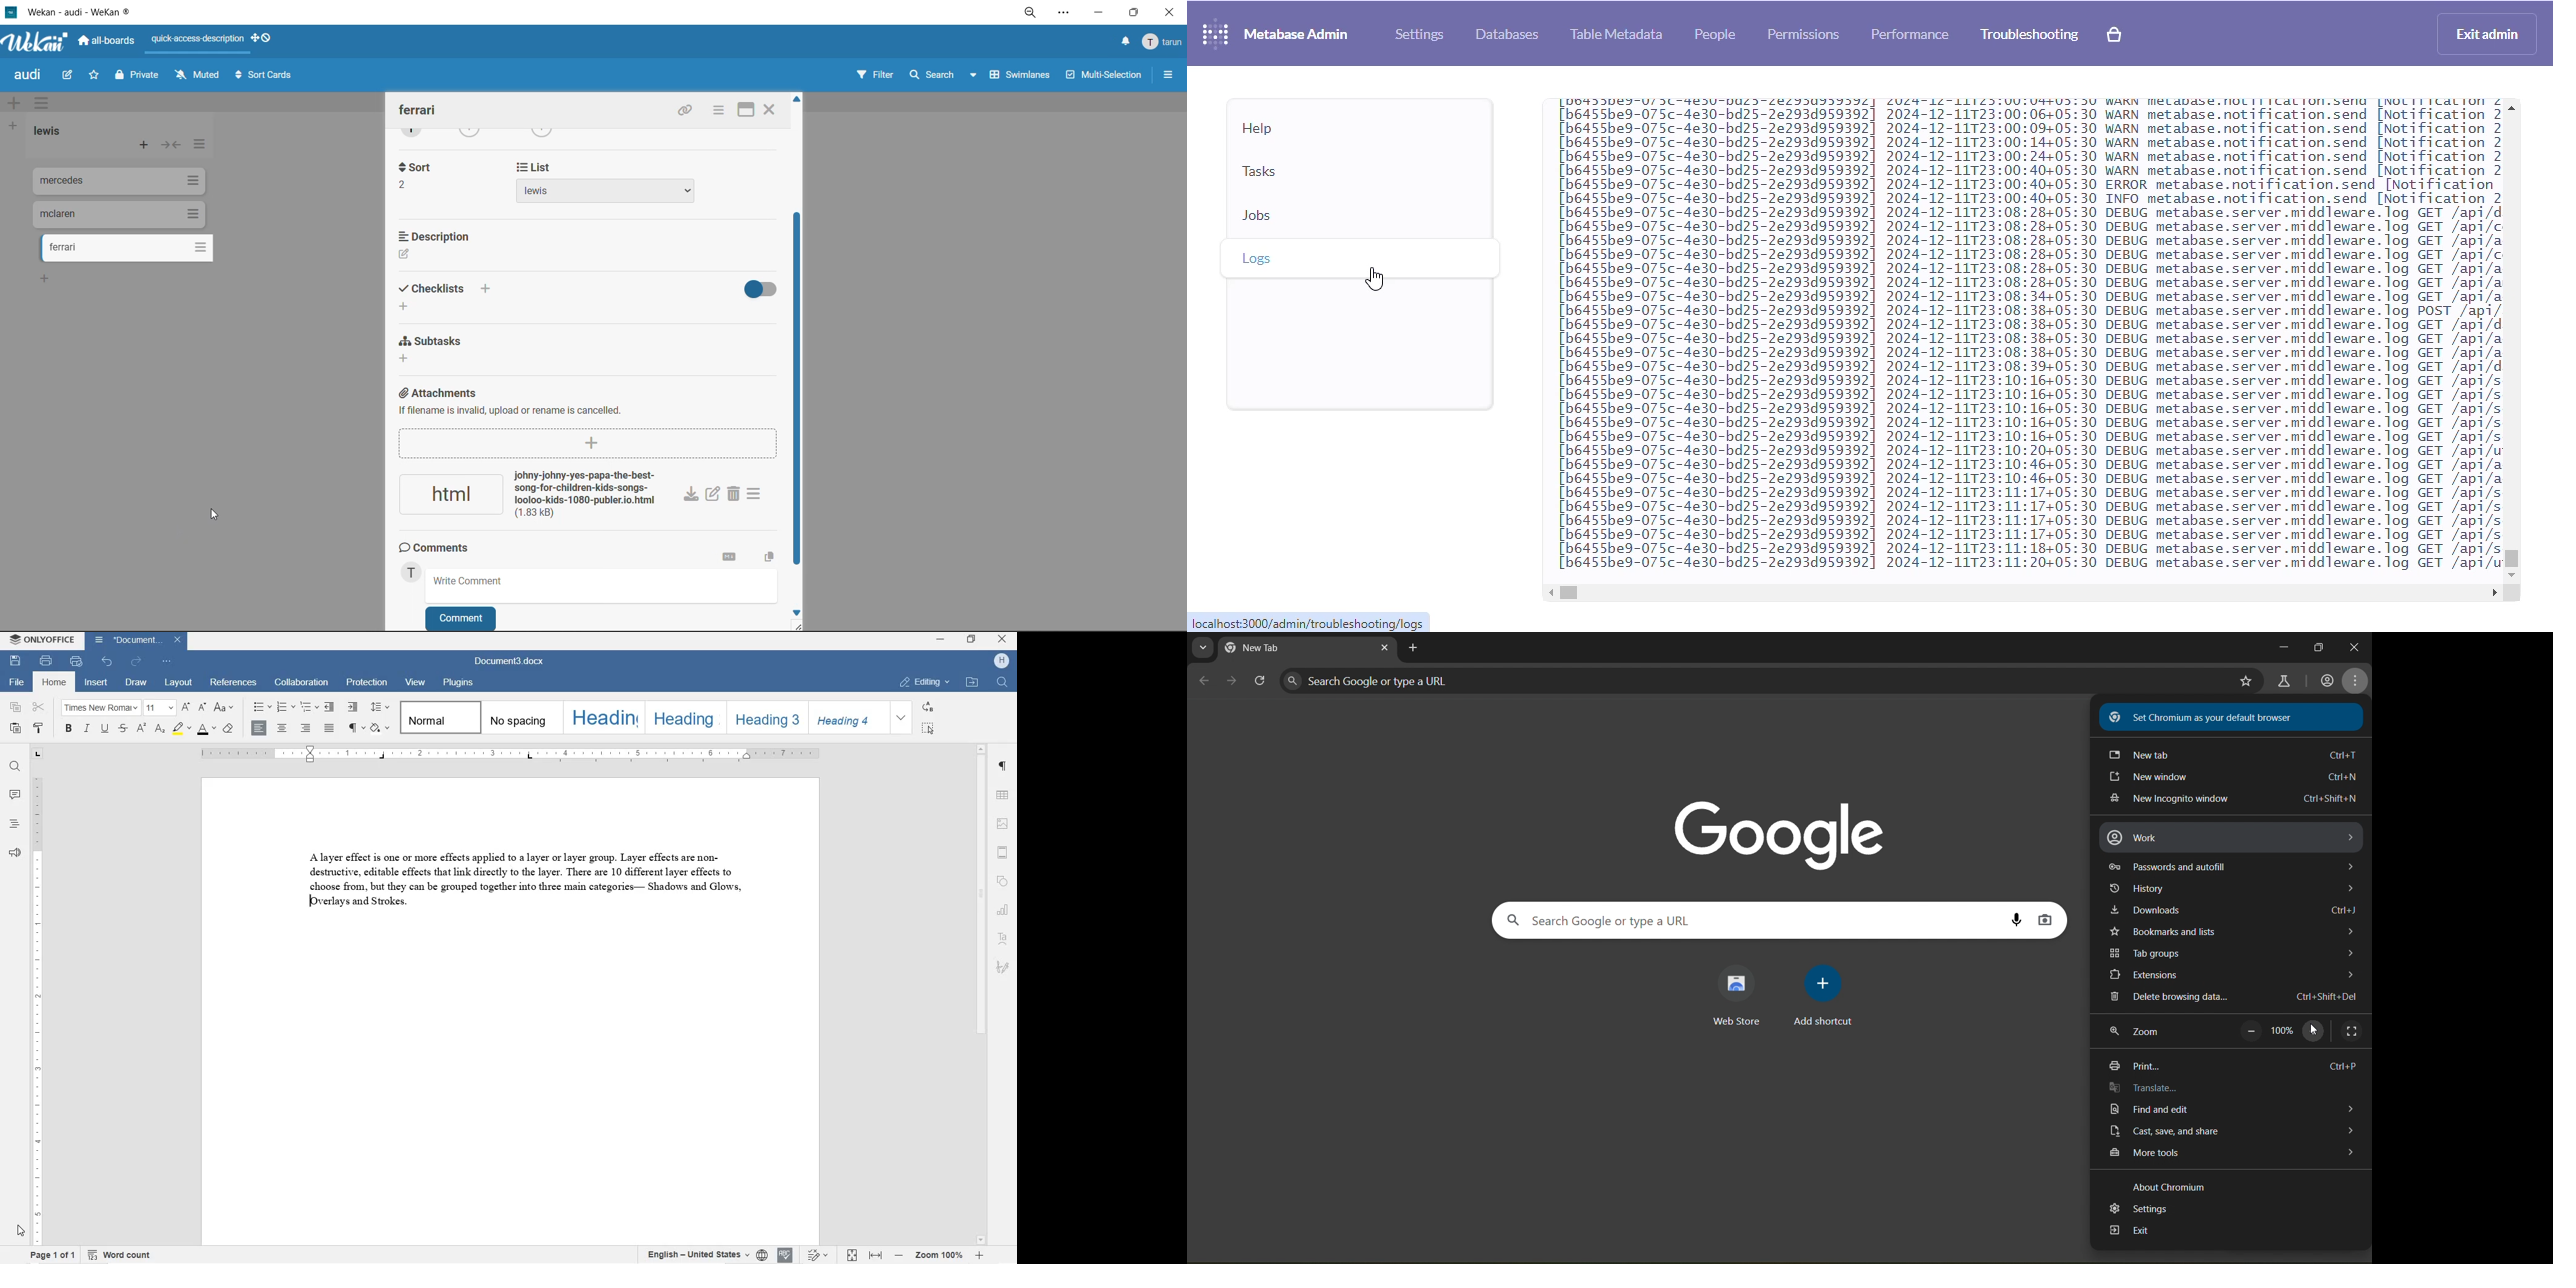 The image size is (2576, 1288). Describe the element at coordinates (1260, 681) in the screenshot. I see `reload page` at that location.